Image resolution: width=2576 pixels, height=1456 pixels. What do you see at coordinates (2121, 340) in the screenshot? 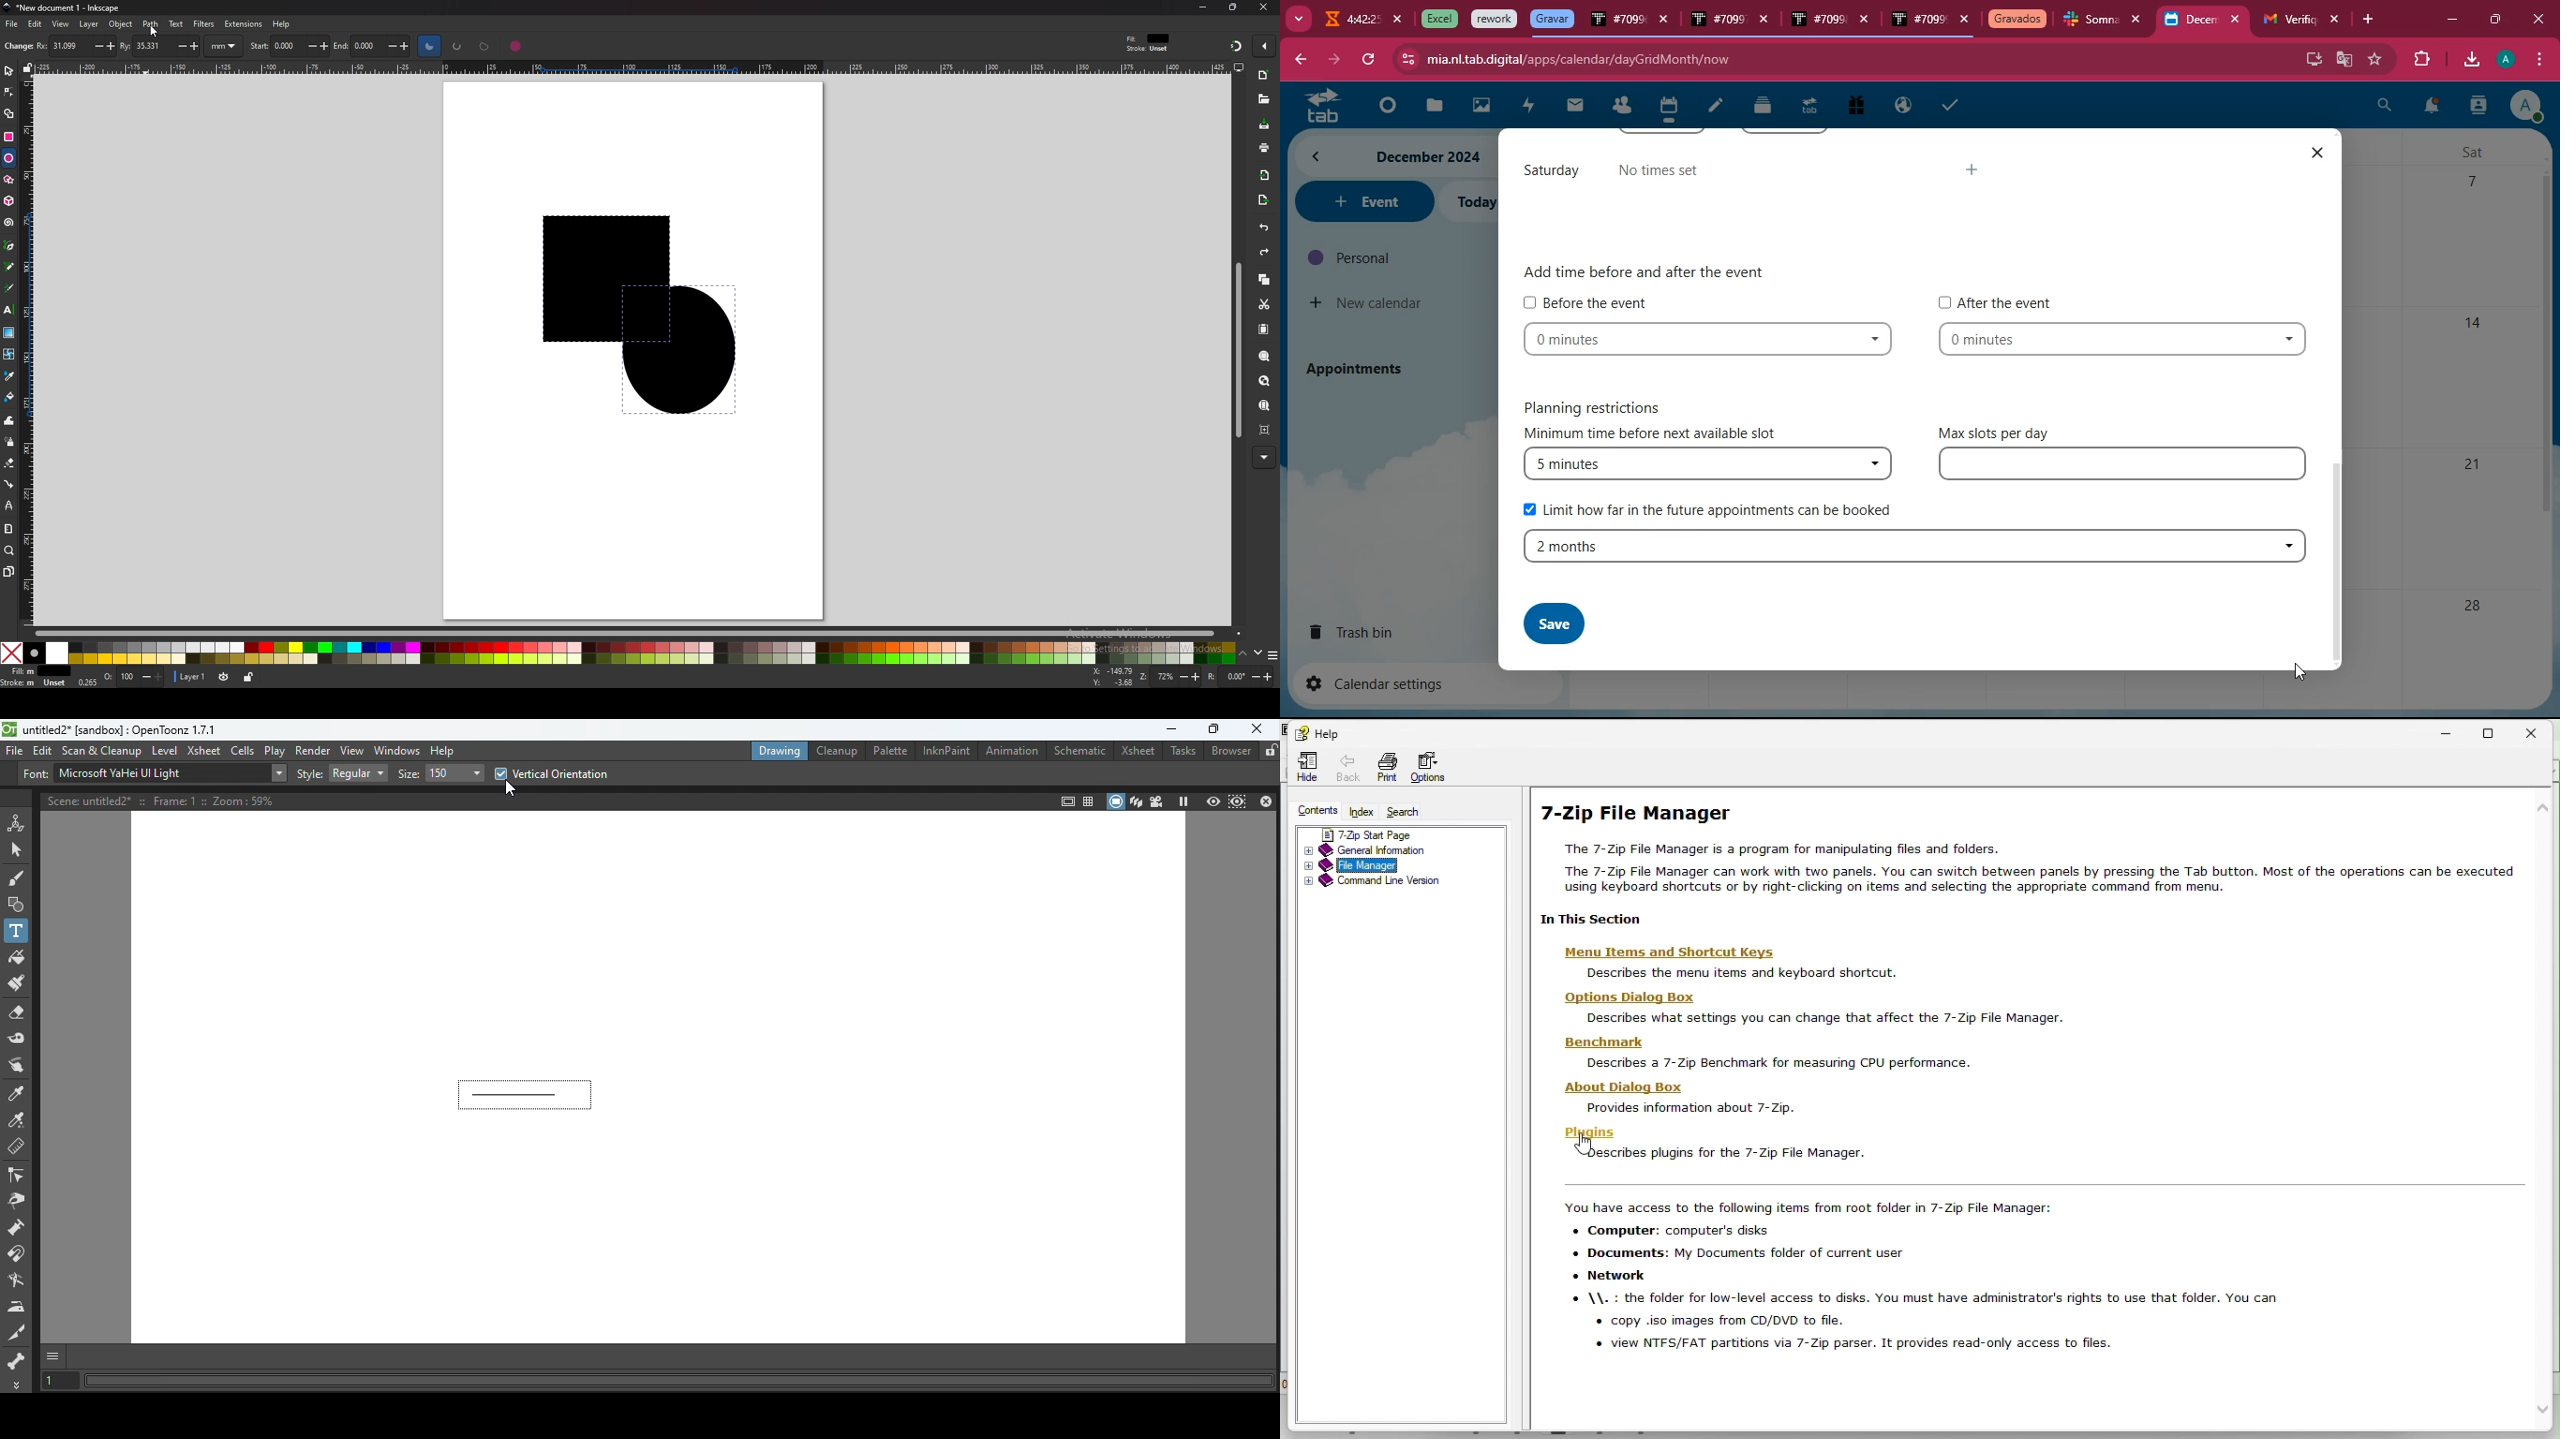
I see `0 minutes` at bounding box center [2121, 340].